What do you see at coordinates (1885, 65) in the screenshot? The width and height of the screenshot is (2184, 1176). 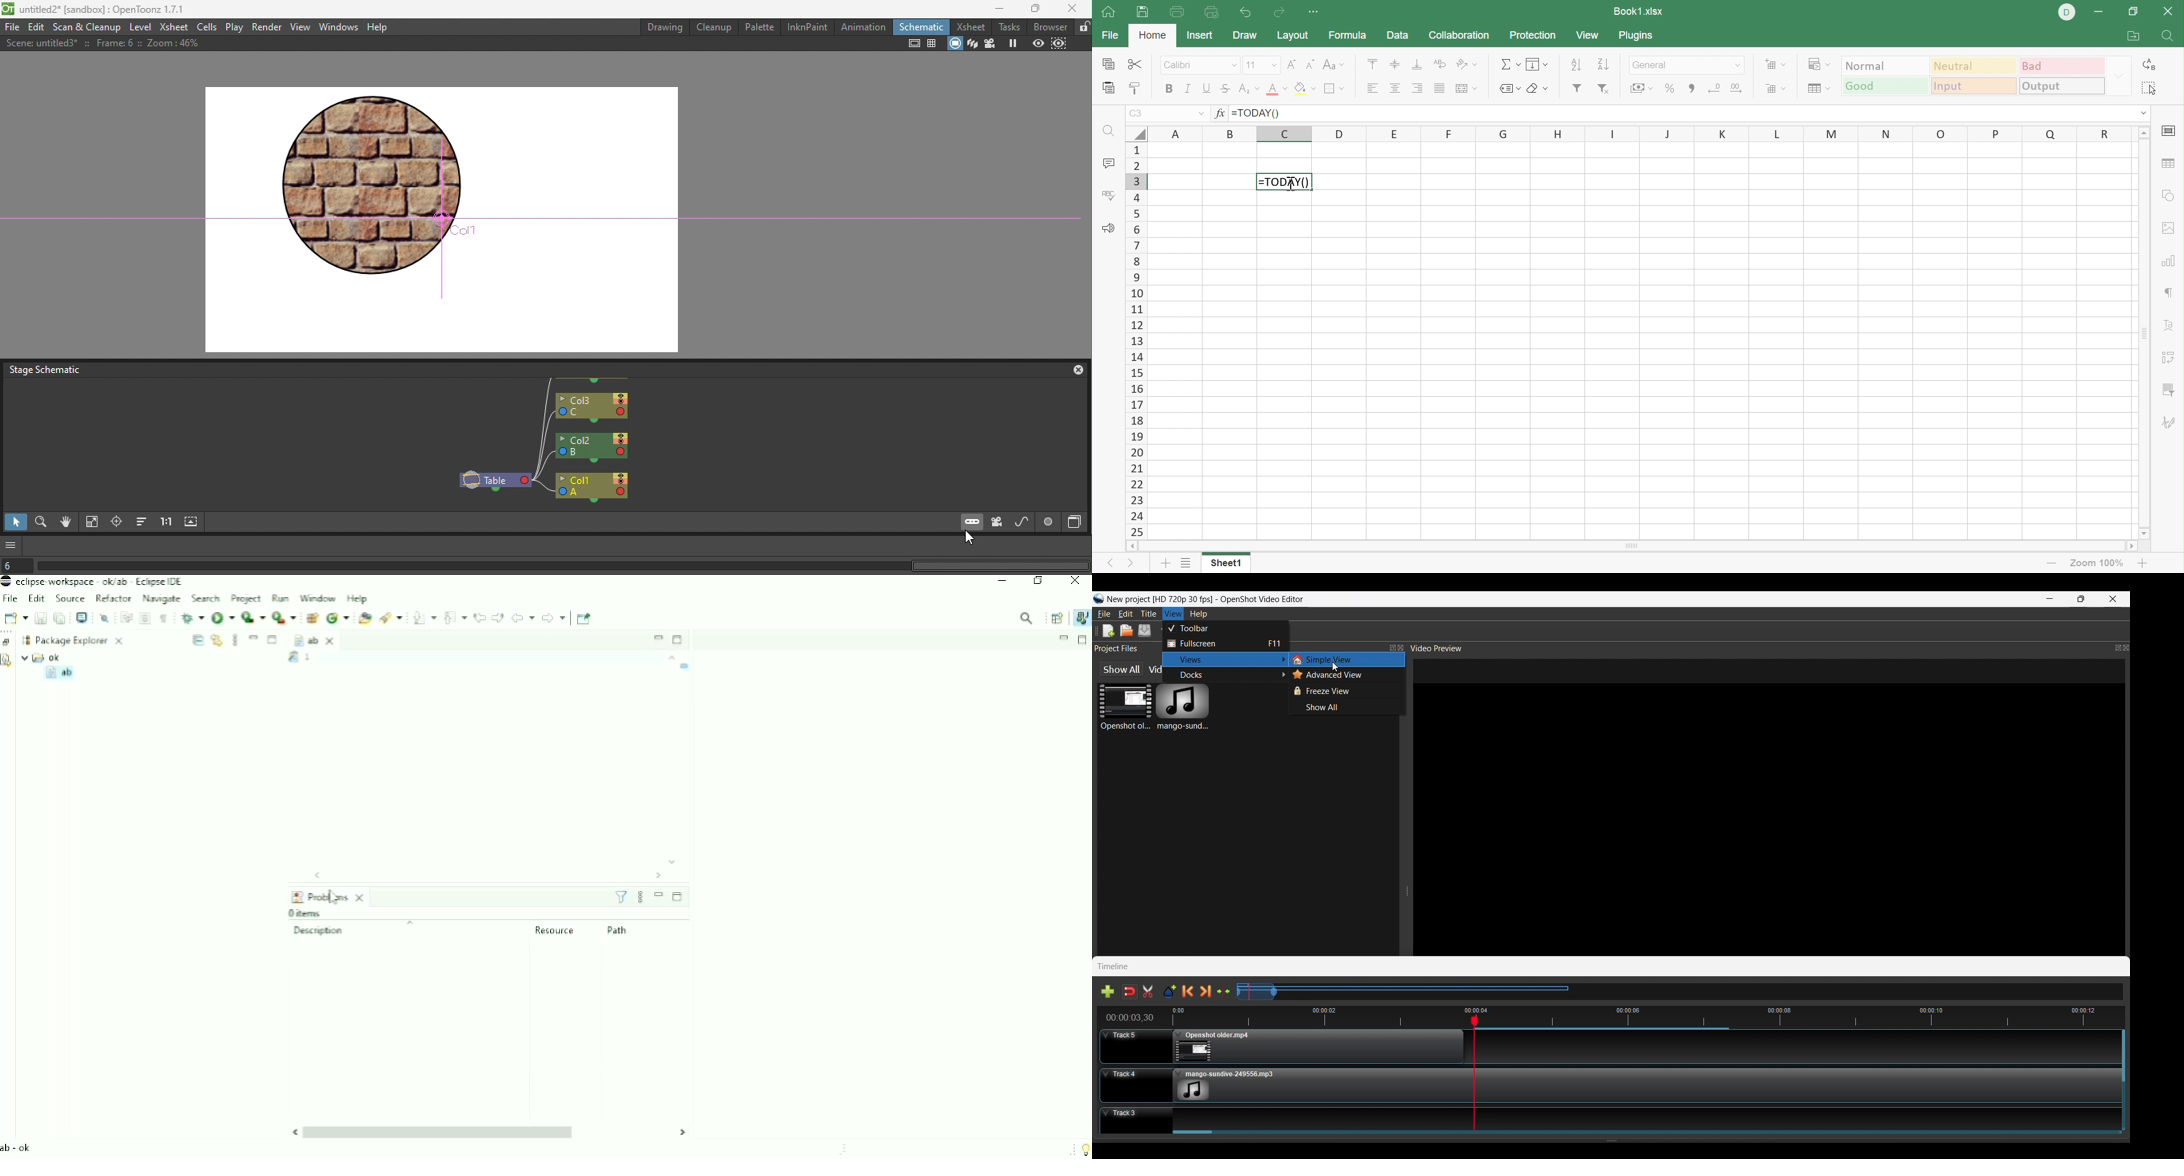 I see `Normal` at bounding box center [1885, 65].